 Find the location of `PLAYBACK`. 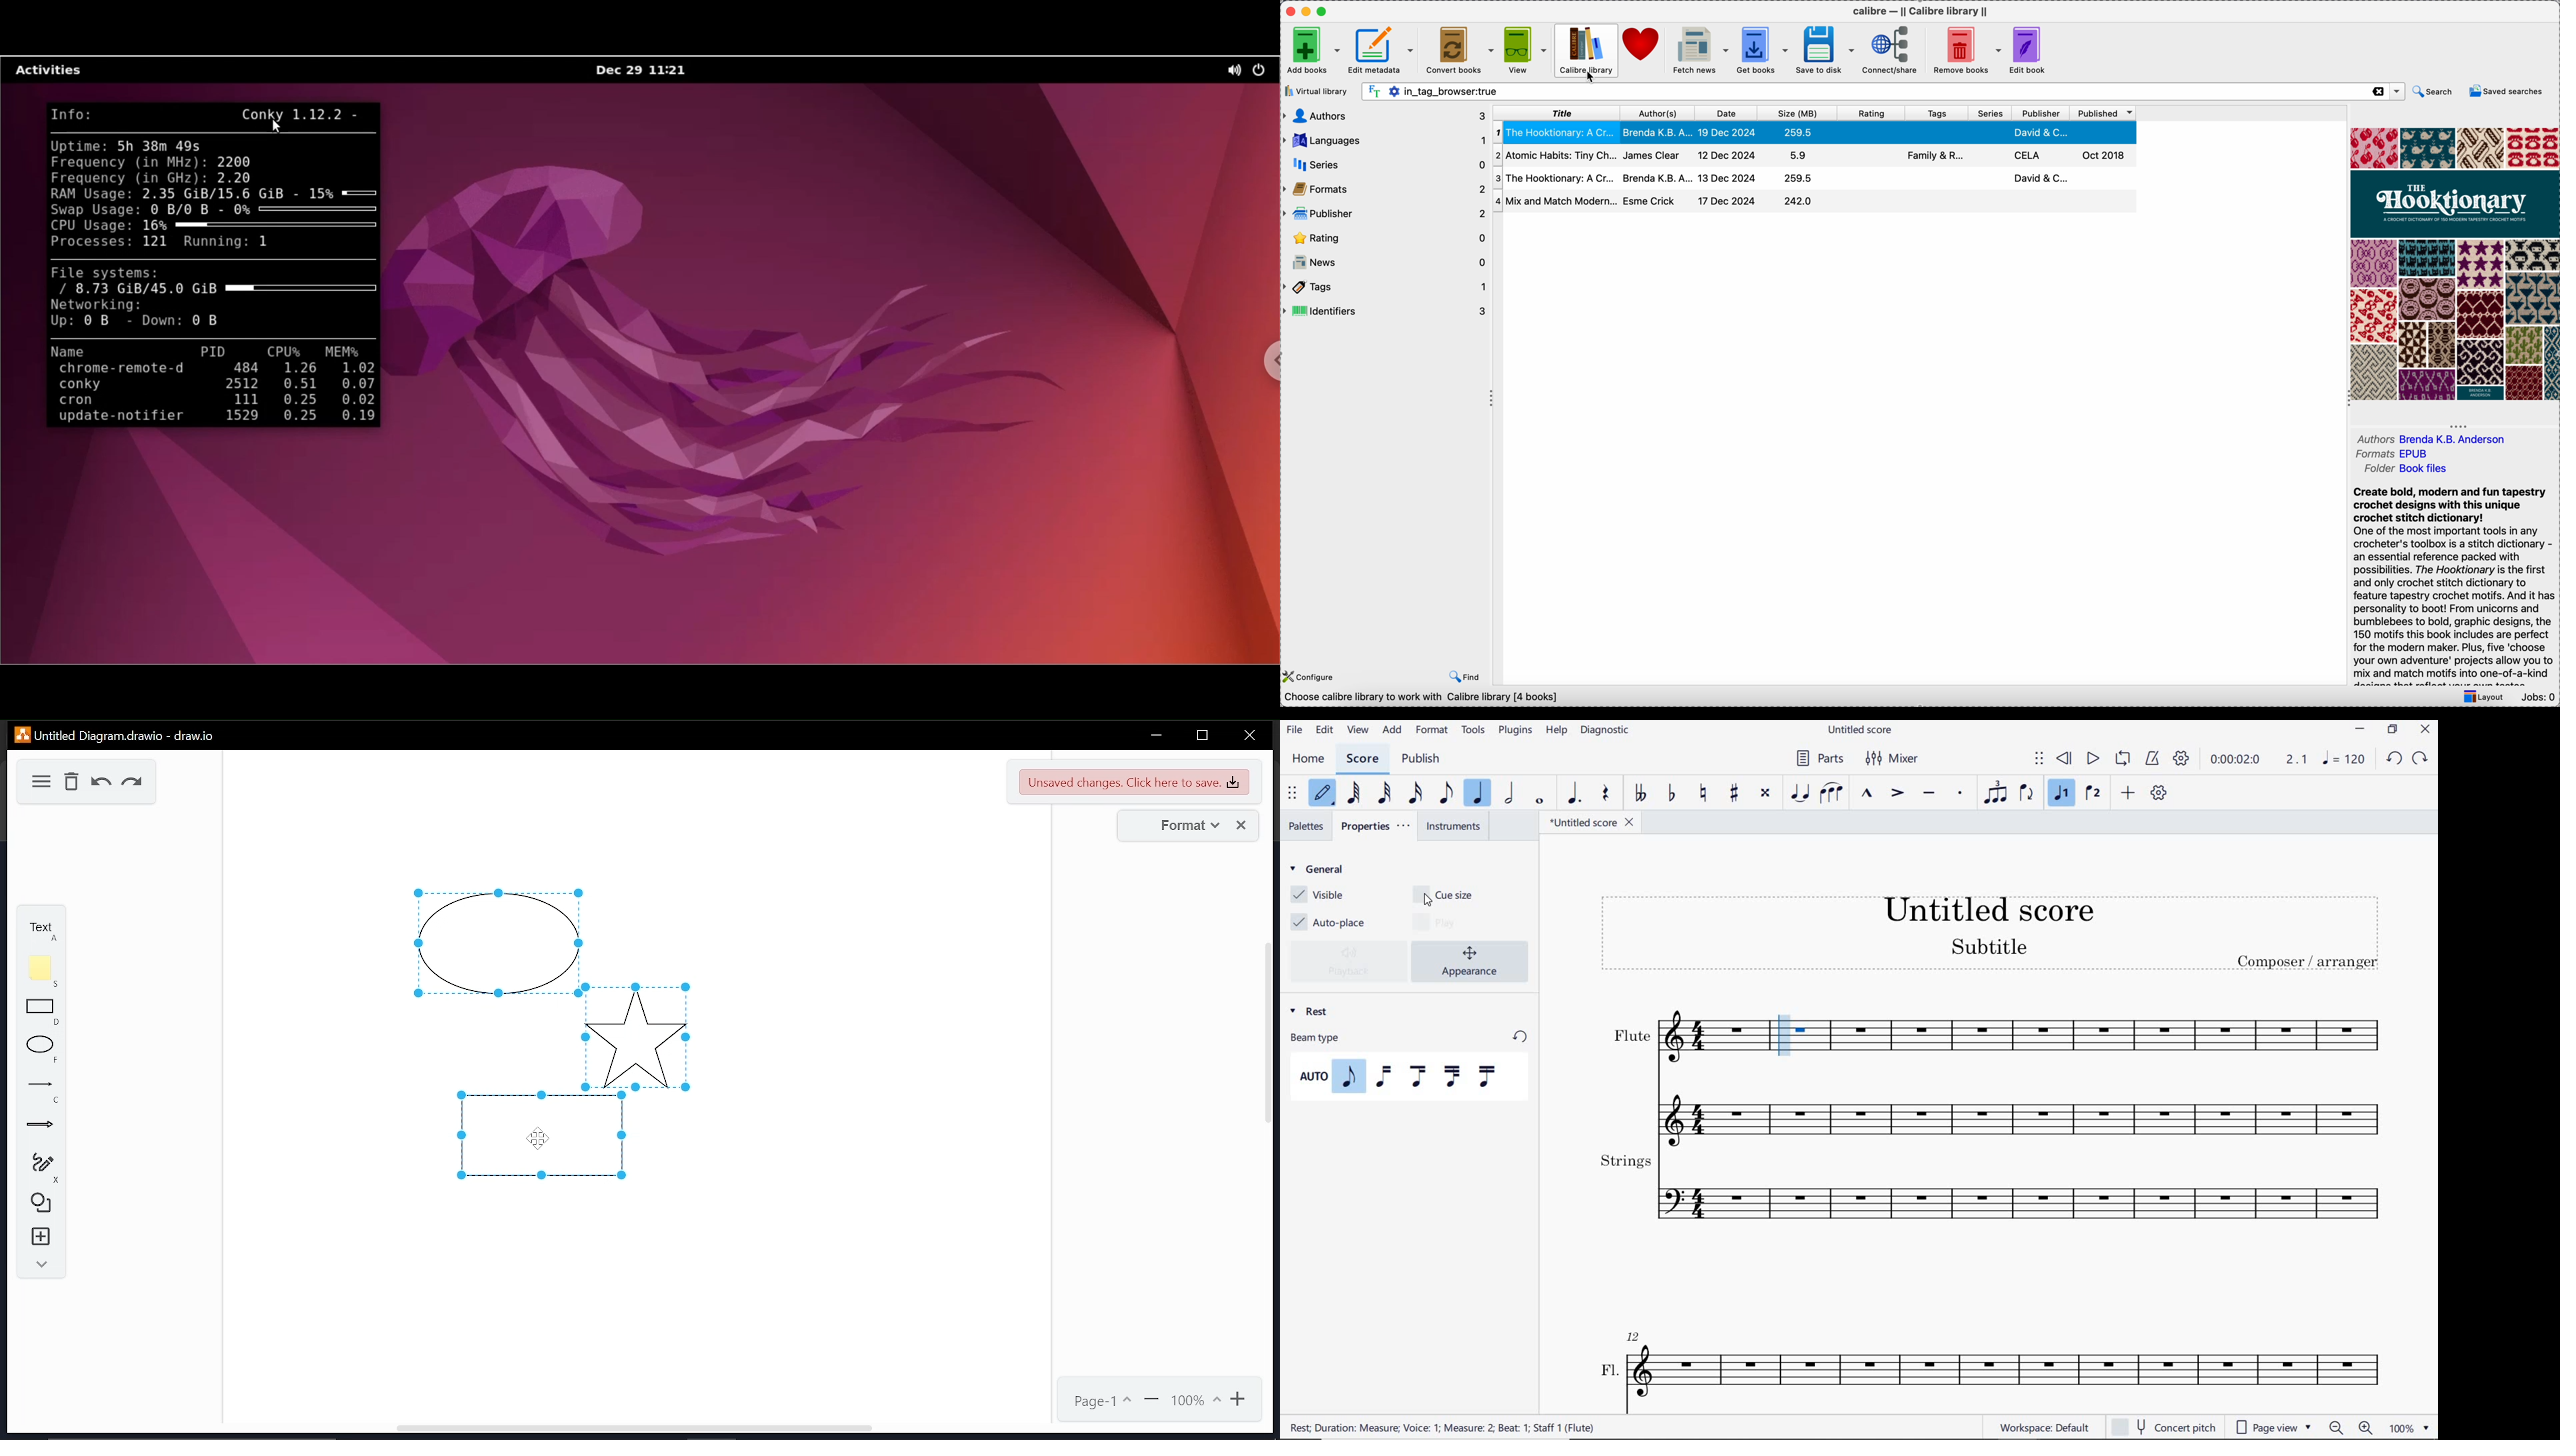

PLAYBACK is located at coordinates (1350, 961).